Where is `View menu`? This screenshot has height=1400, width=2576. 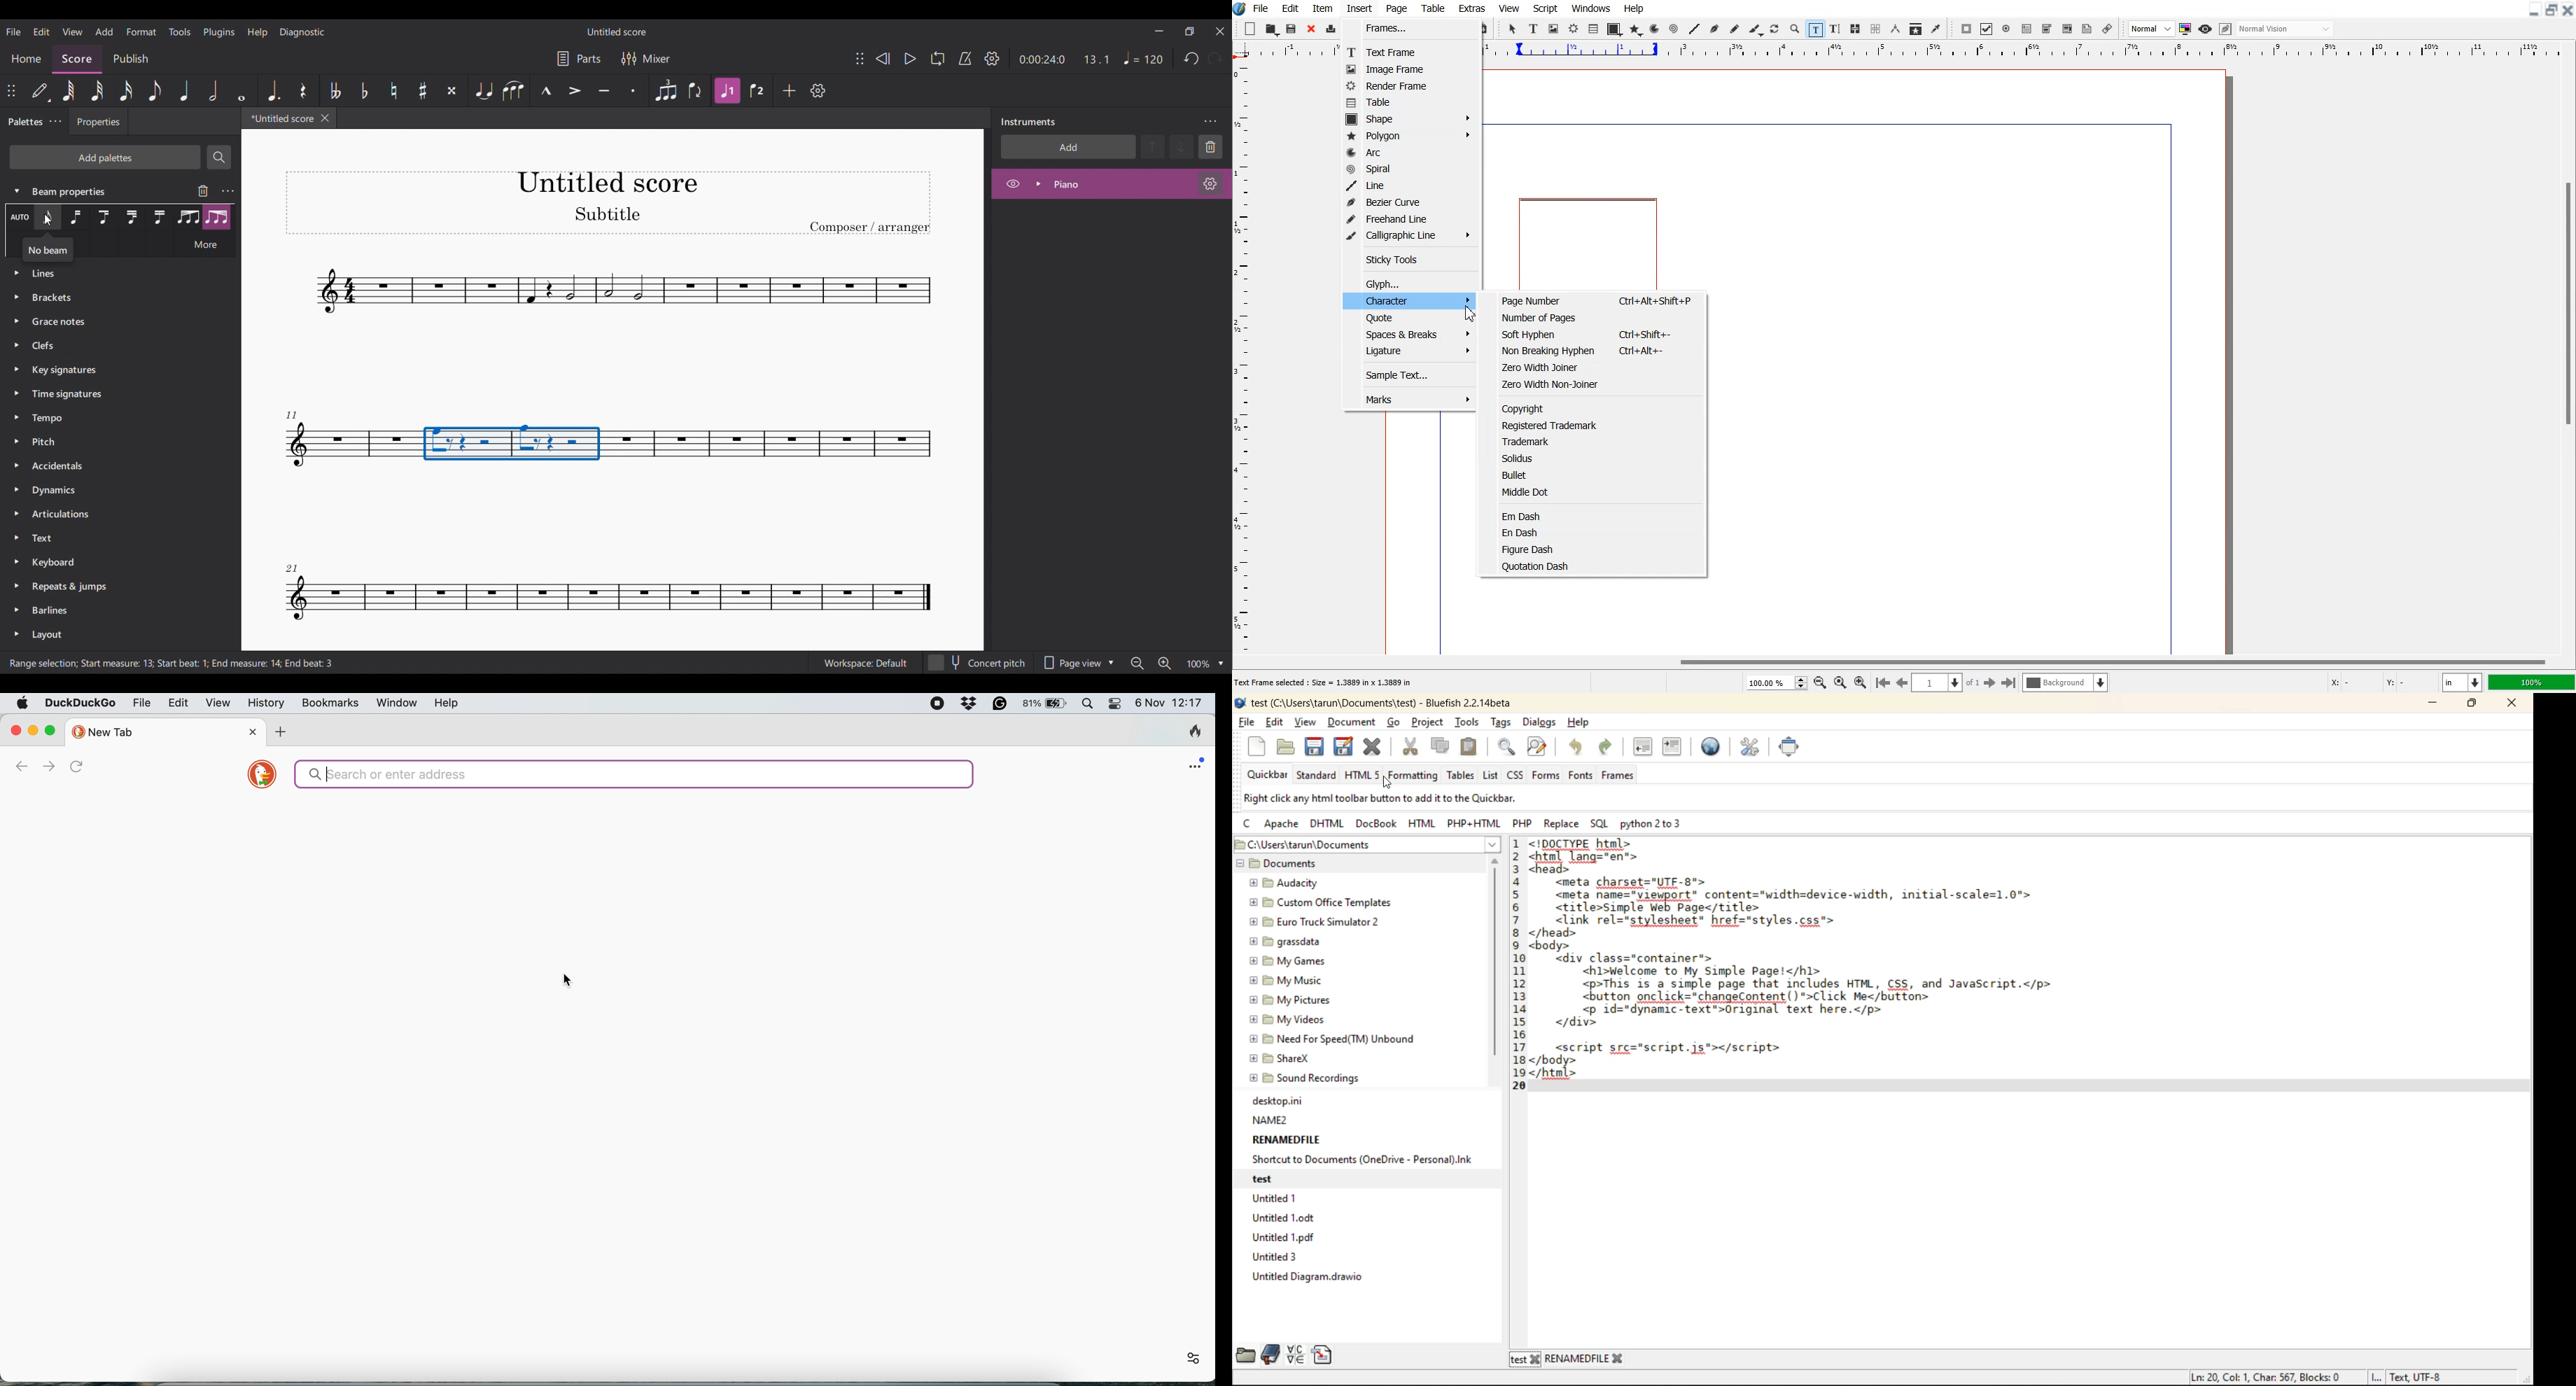 View menu is located at coordinates (72, 31).